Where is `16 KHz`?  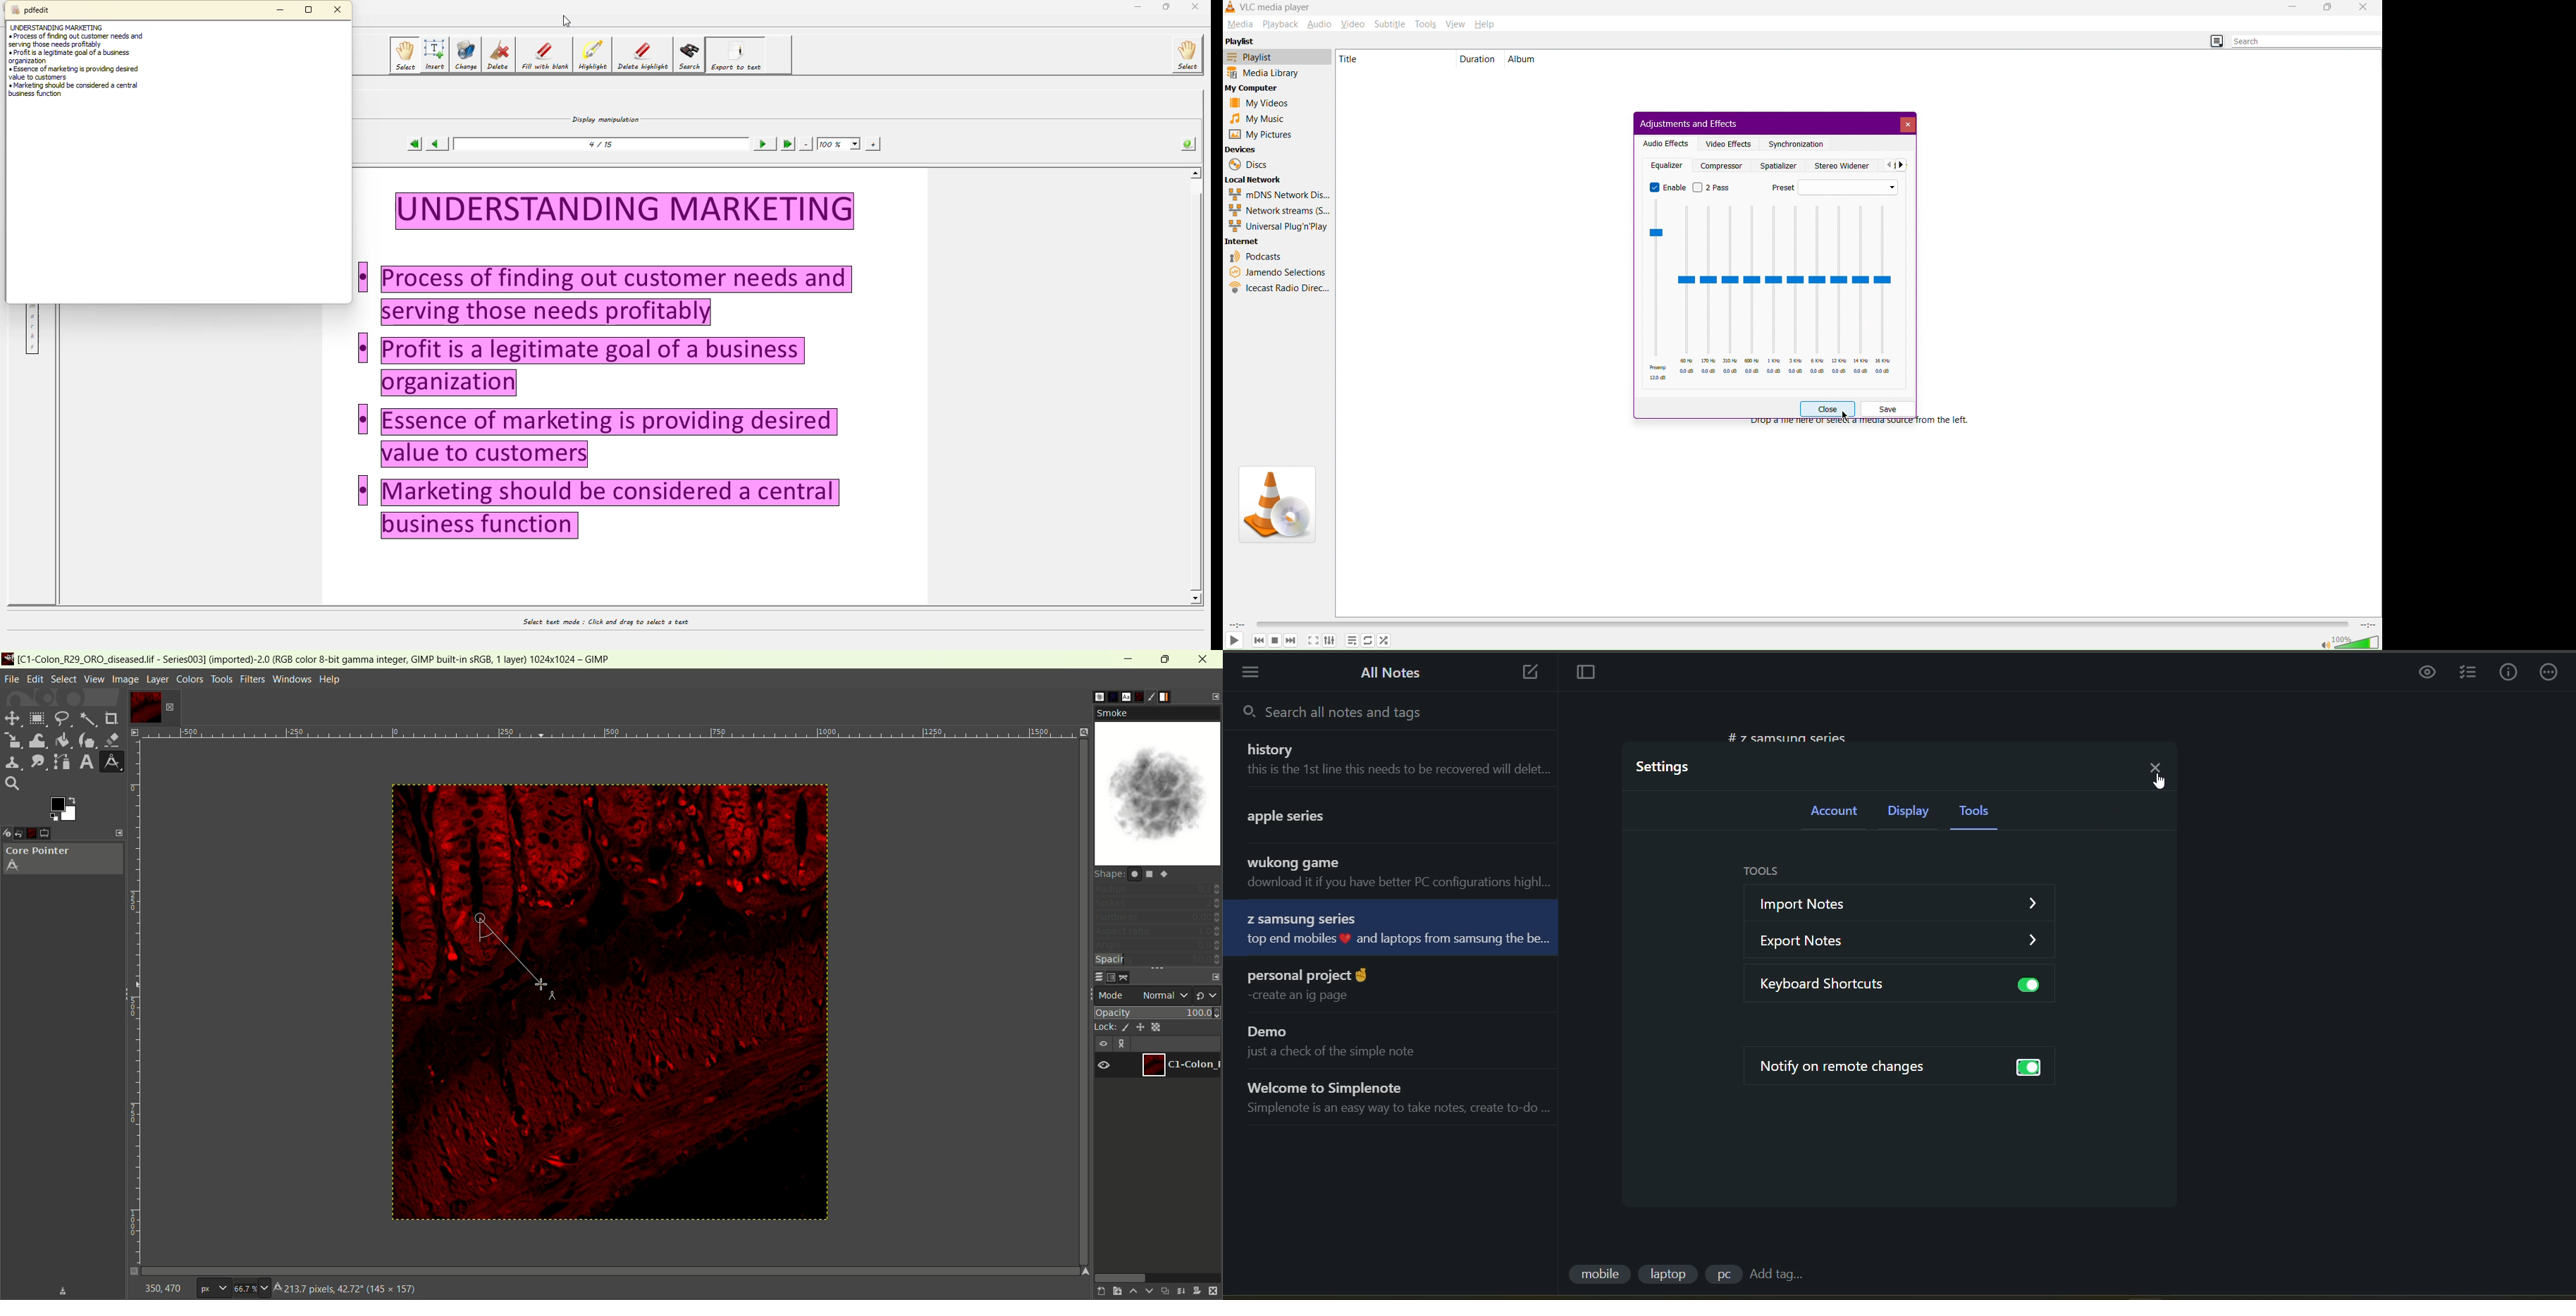
16 KHz is located at coordinates (1884, 289).